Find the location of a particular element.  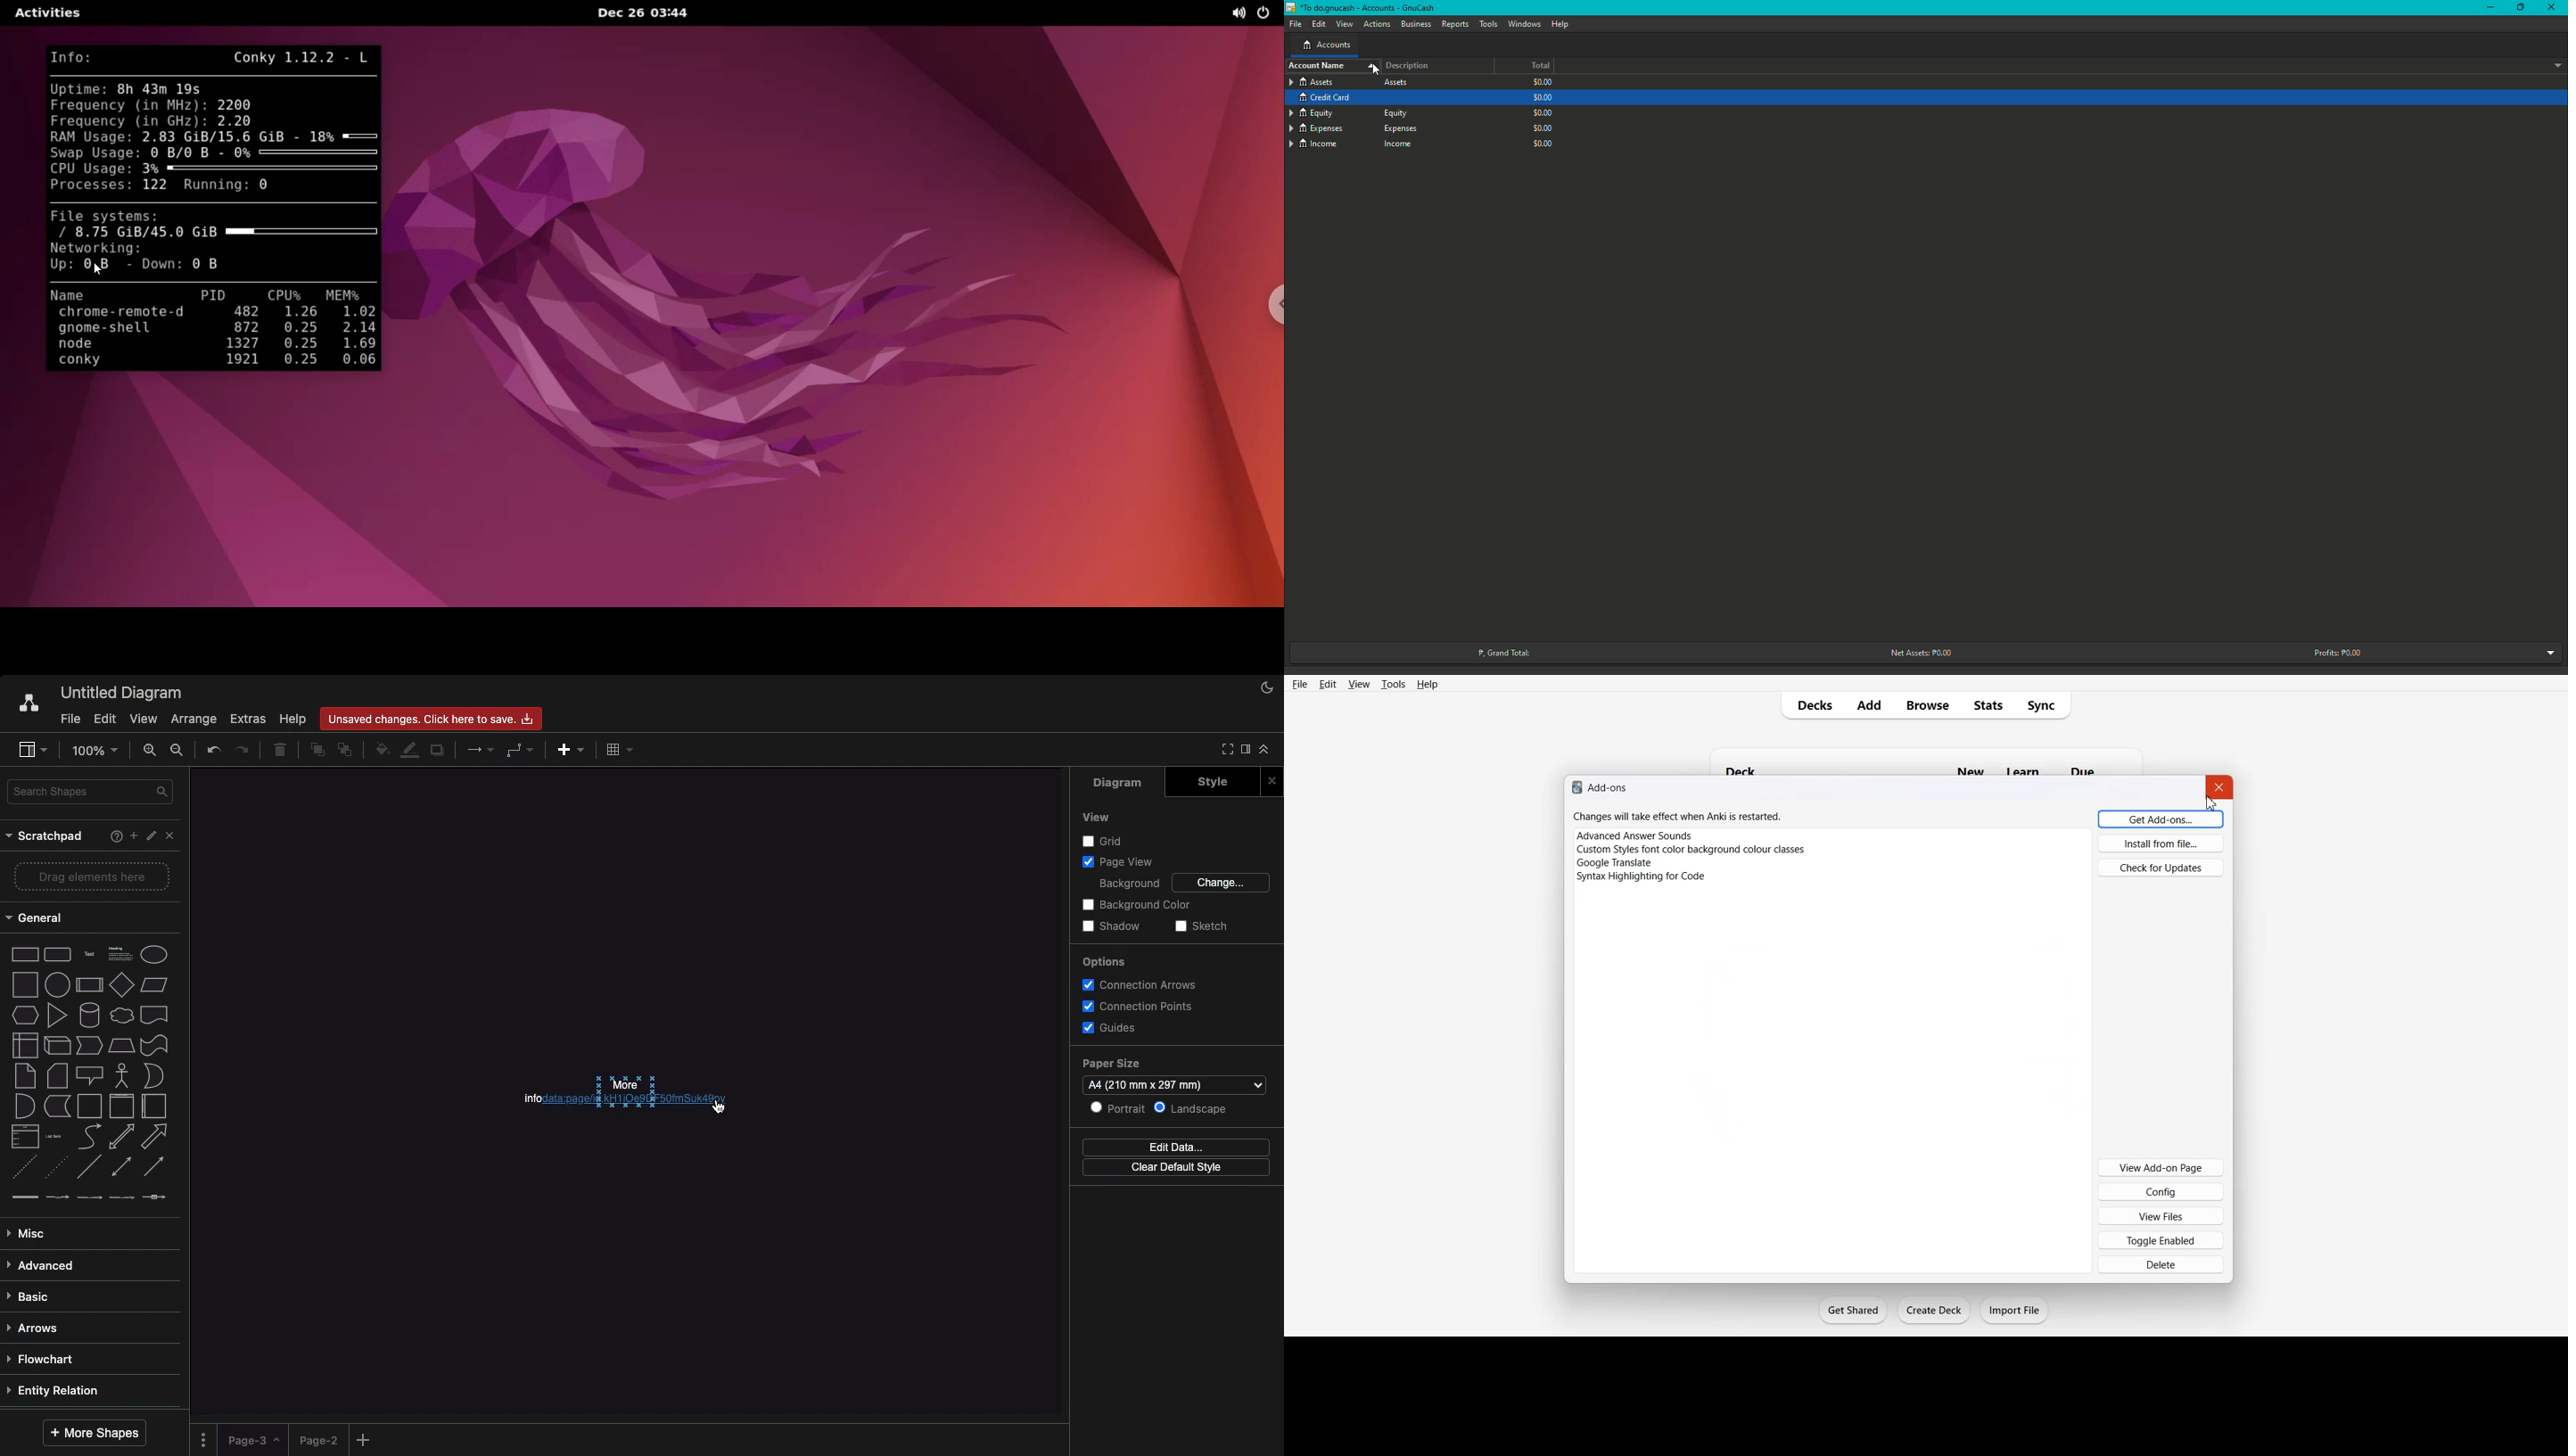

connector with 3 labels is located at coordinates (122, 1197).